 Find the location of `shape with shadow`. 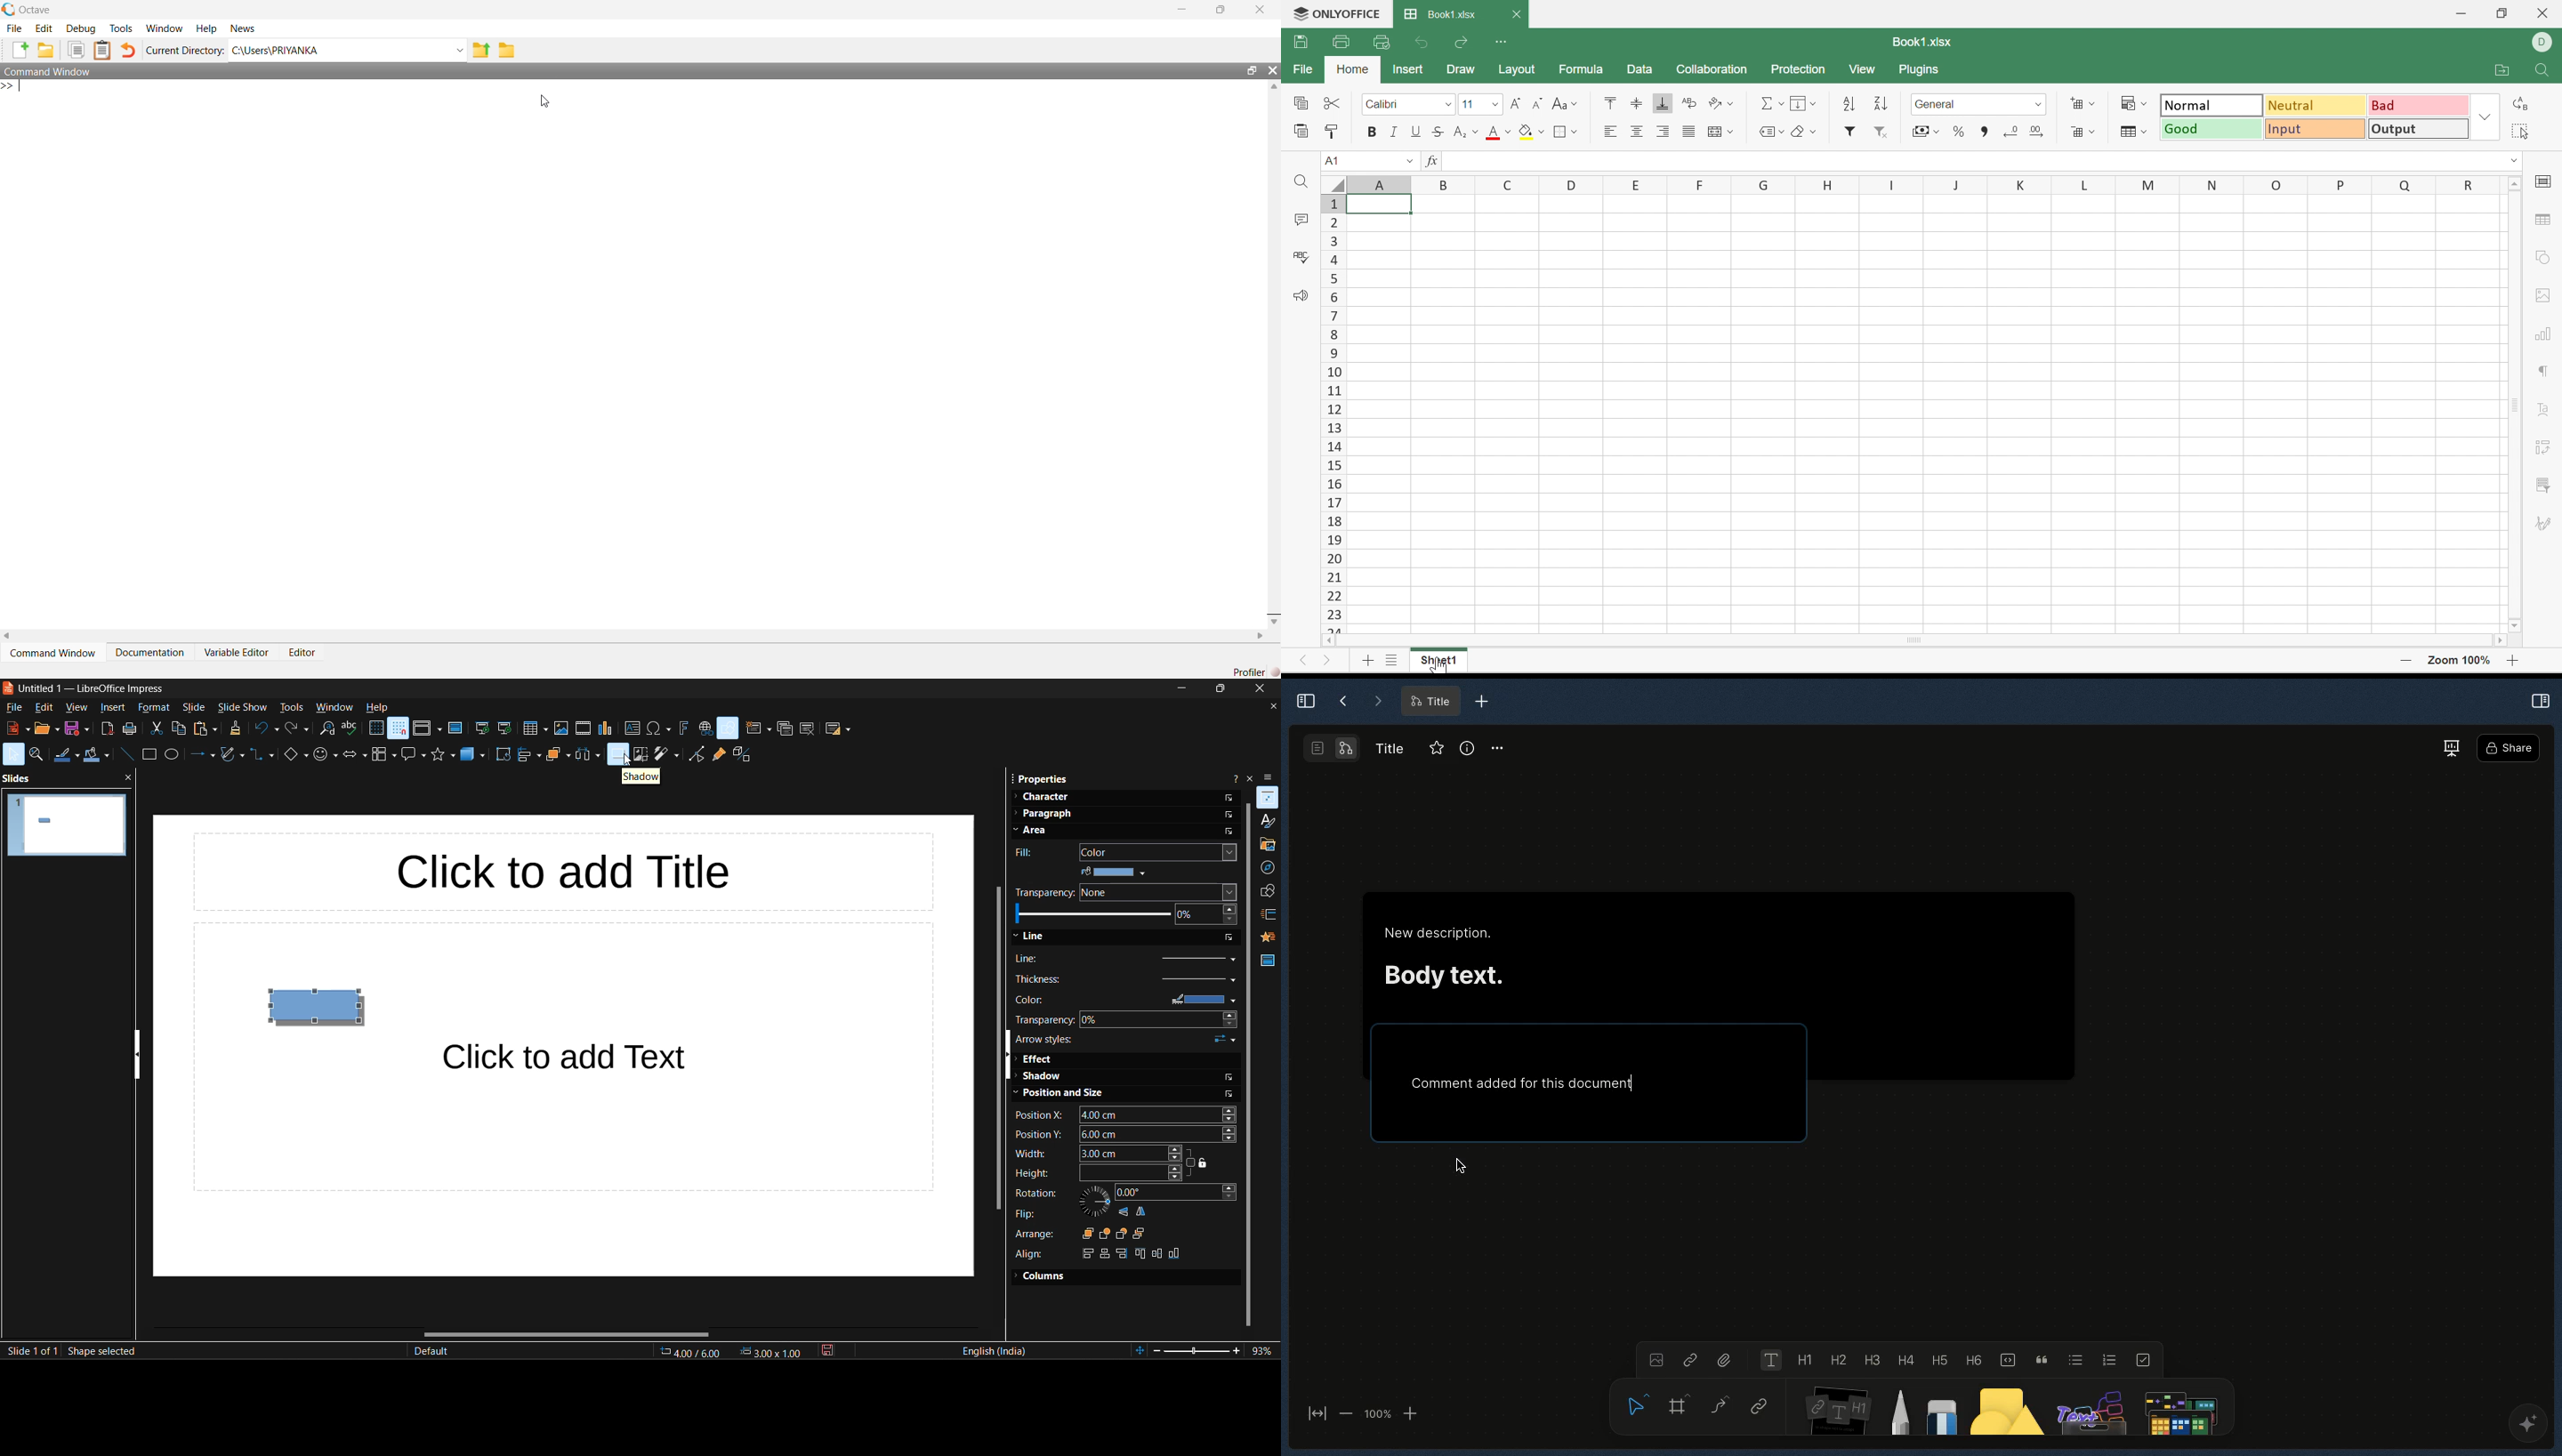

shape with shadow is located at coordinates (316, 1008).